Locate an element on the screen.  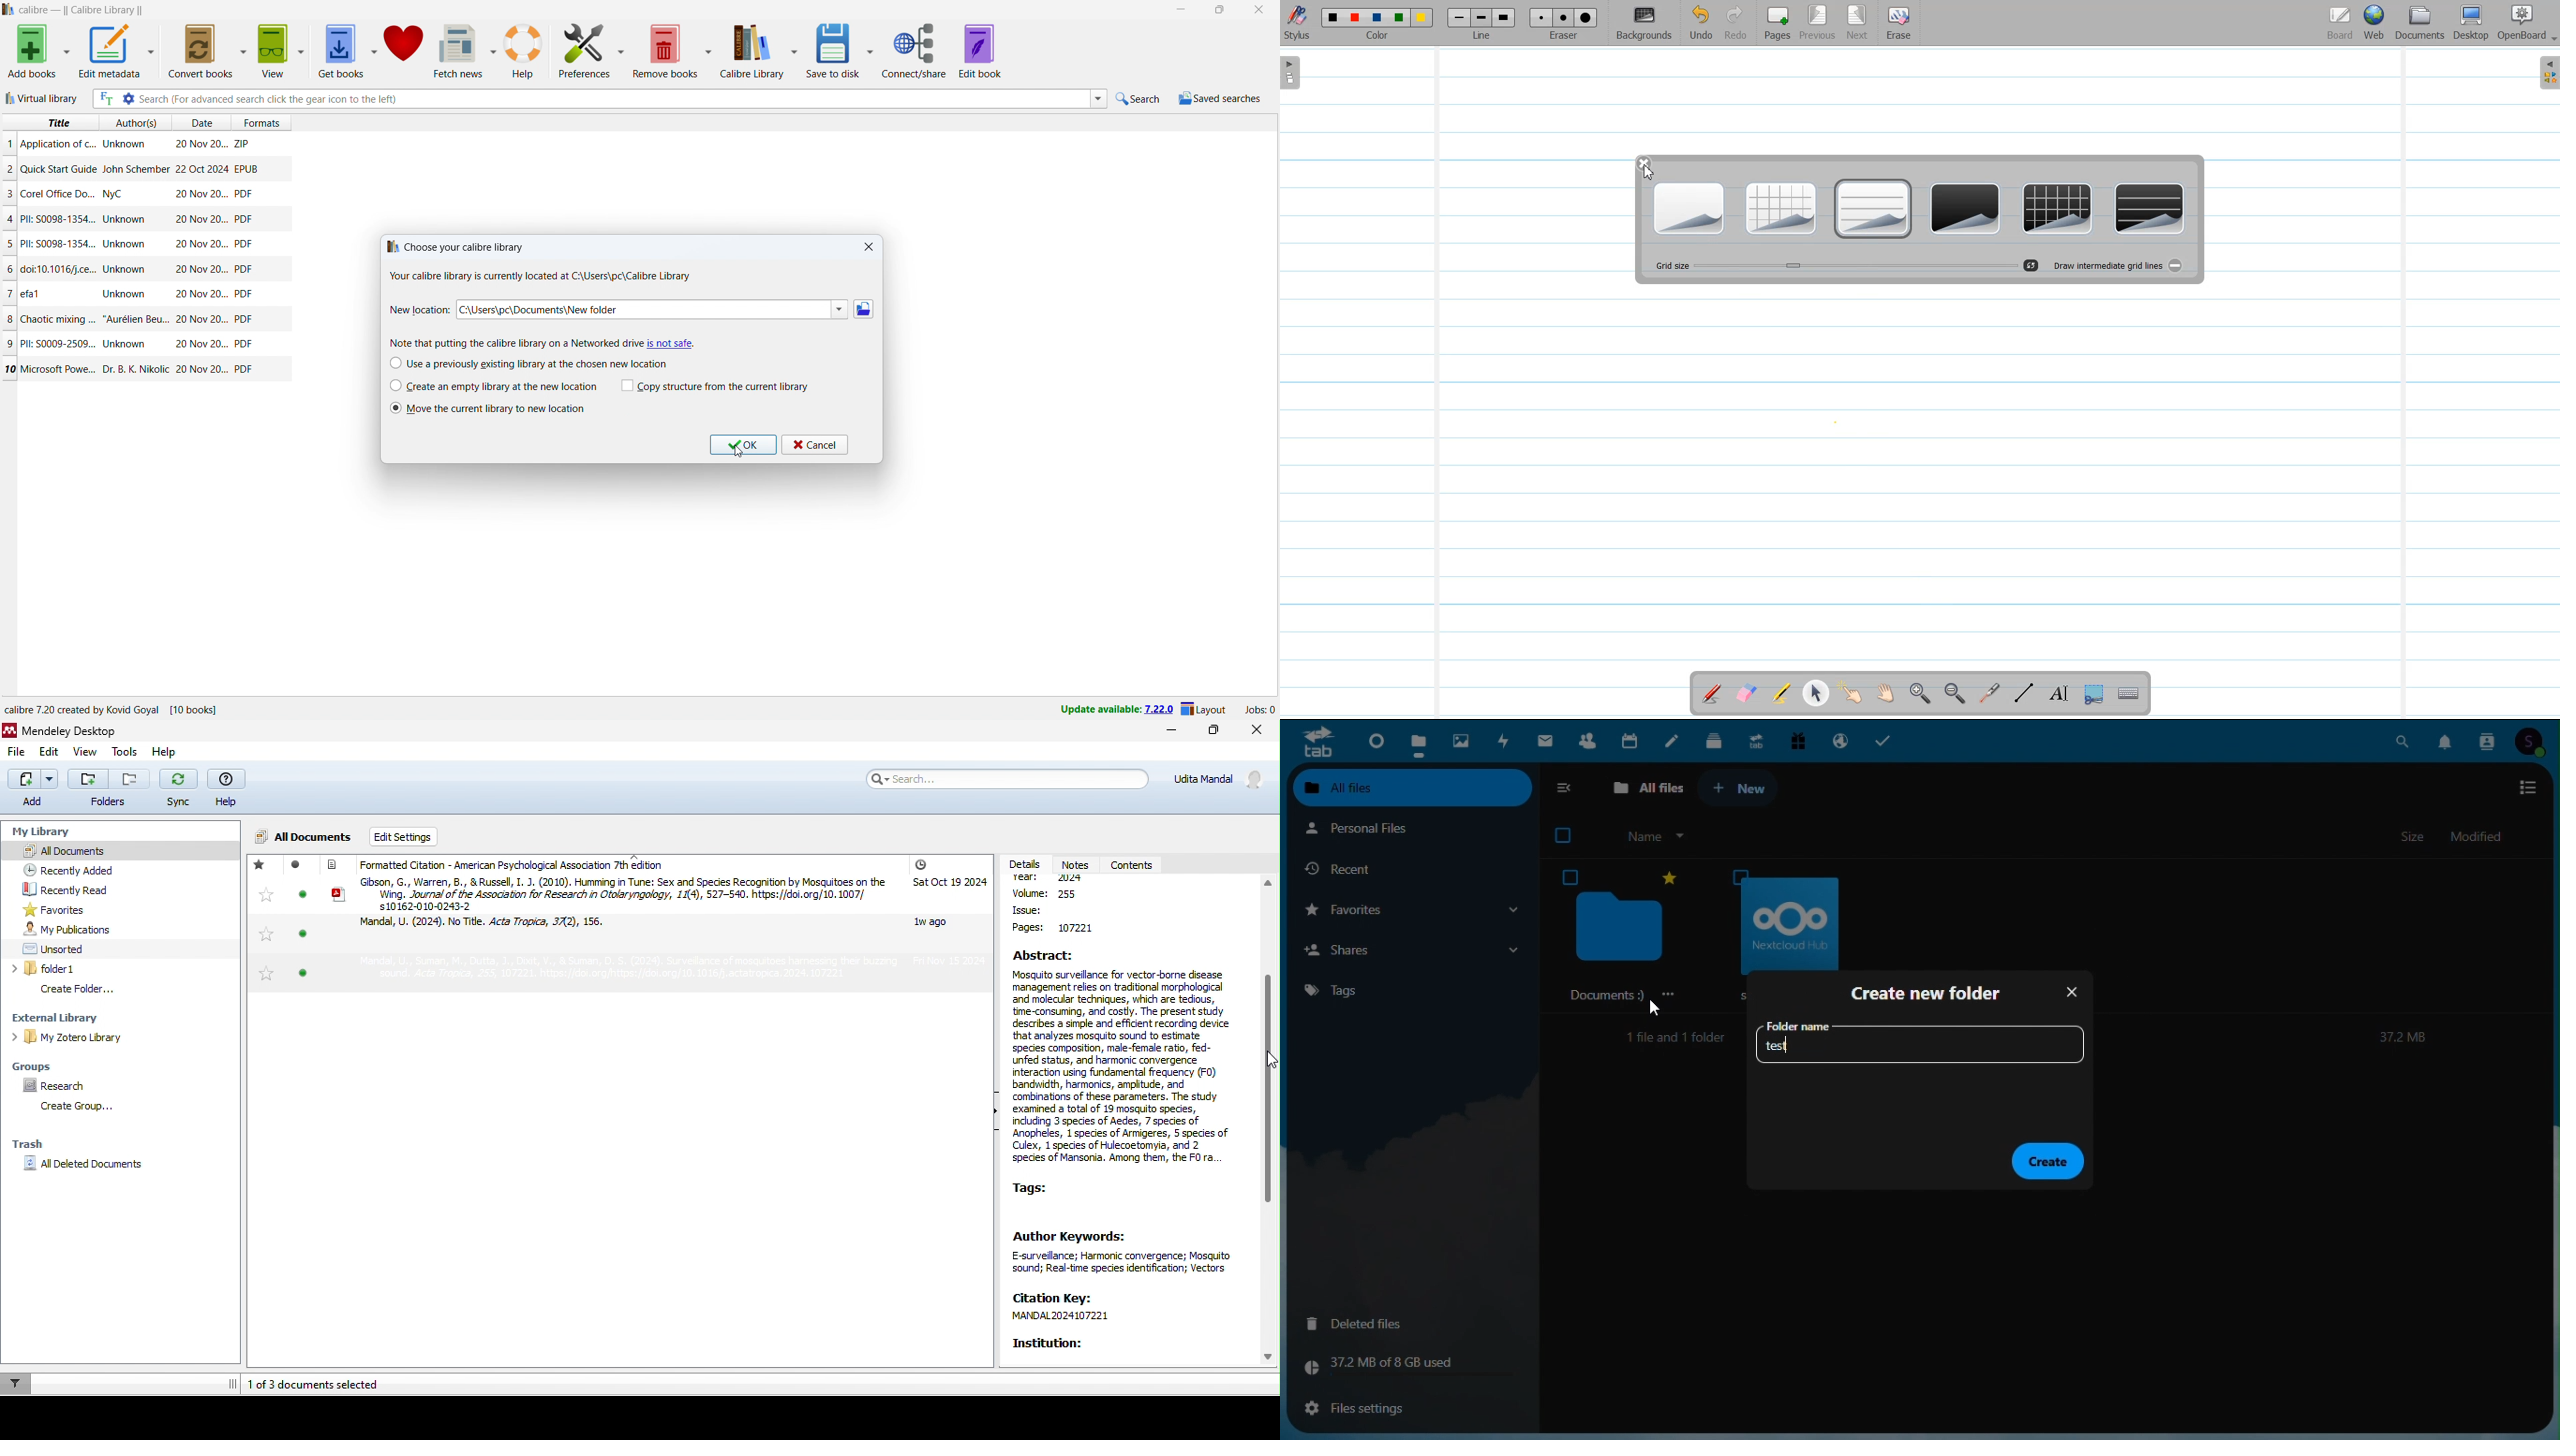
Date is located at coordinates (201, 145).